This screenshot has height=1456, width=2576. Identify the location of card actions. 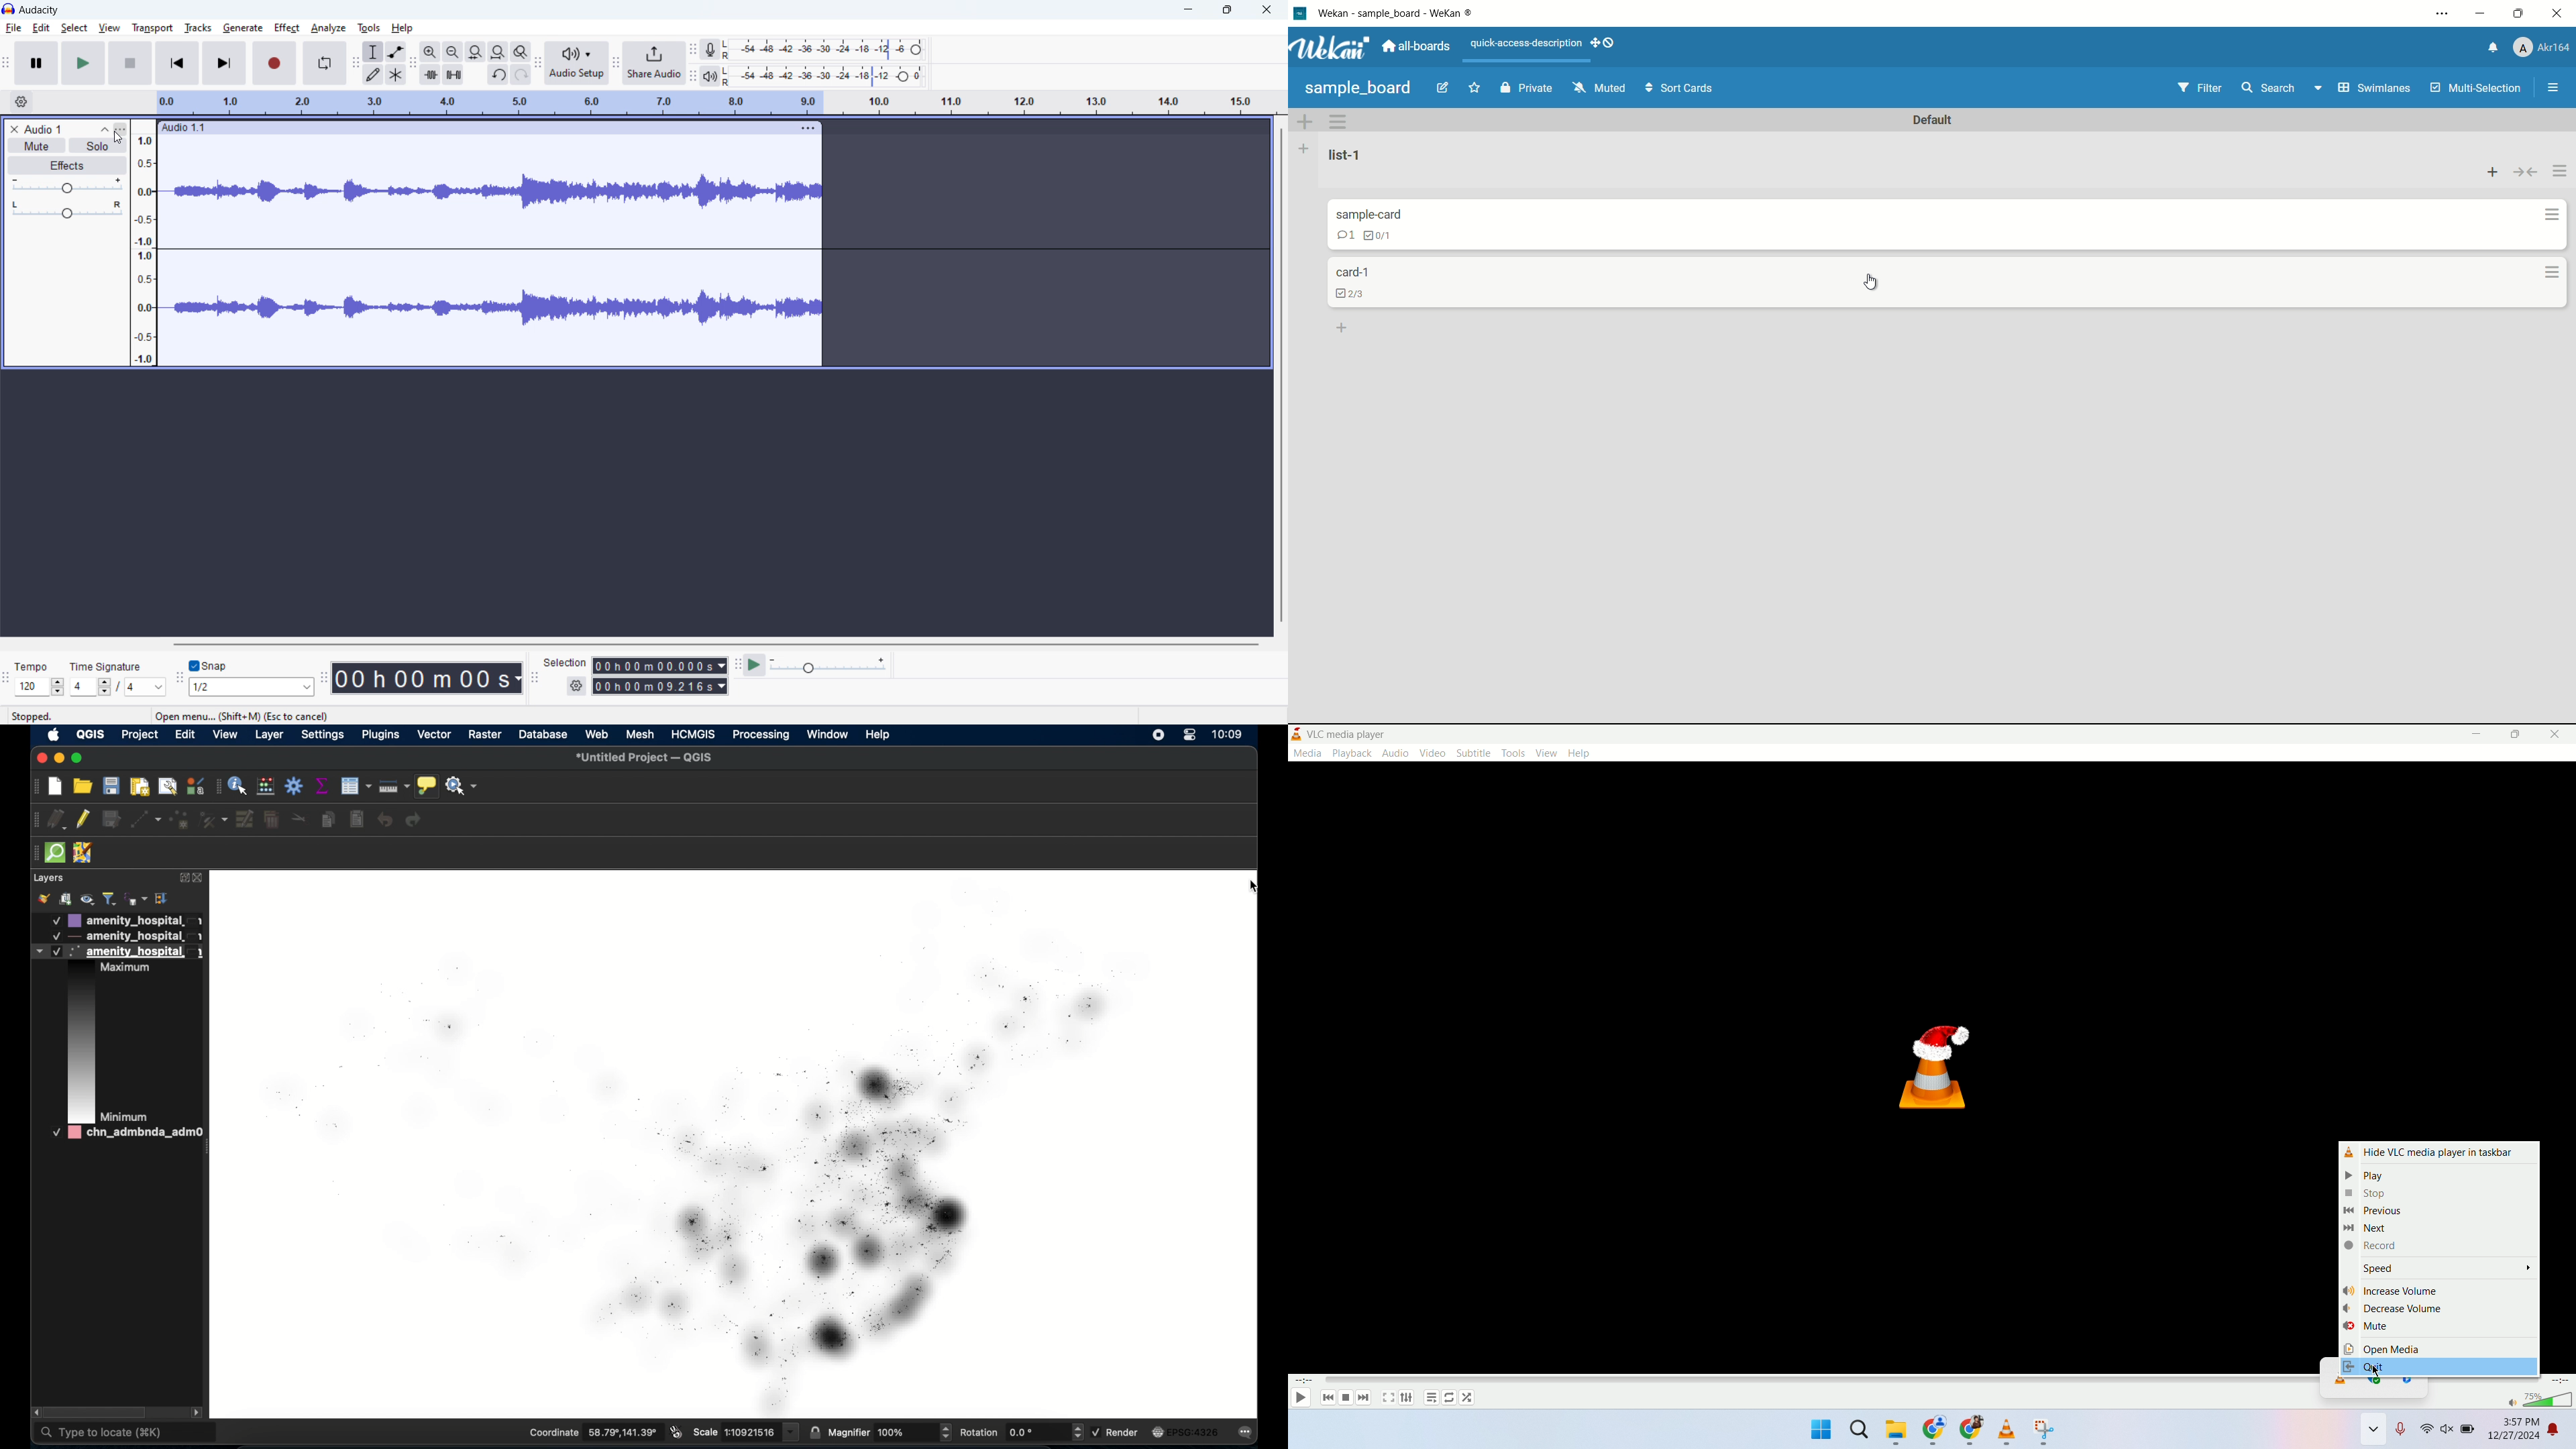
(2546, 214).